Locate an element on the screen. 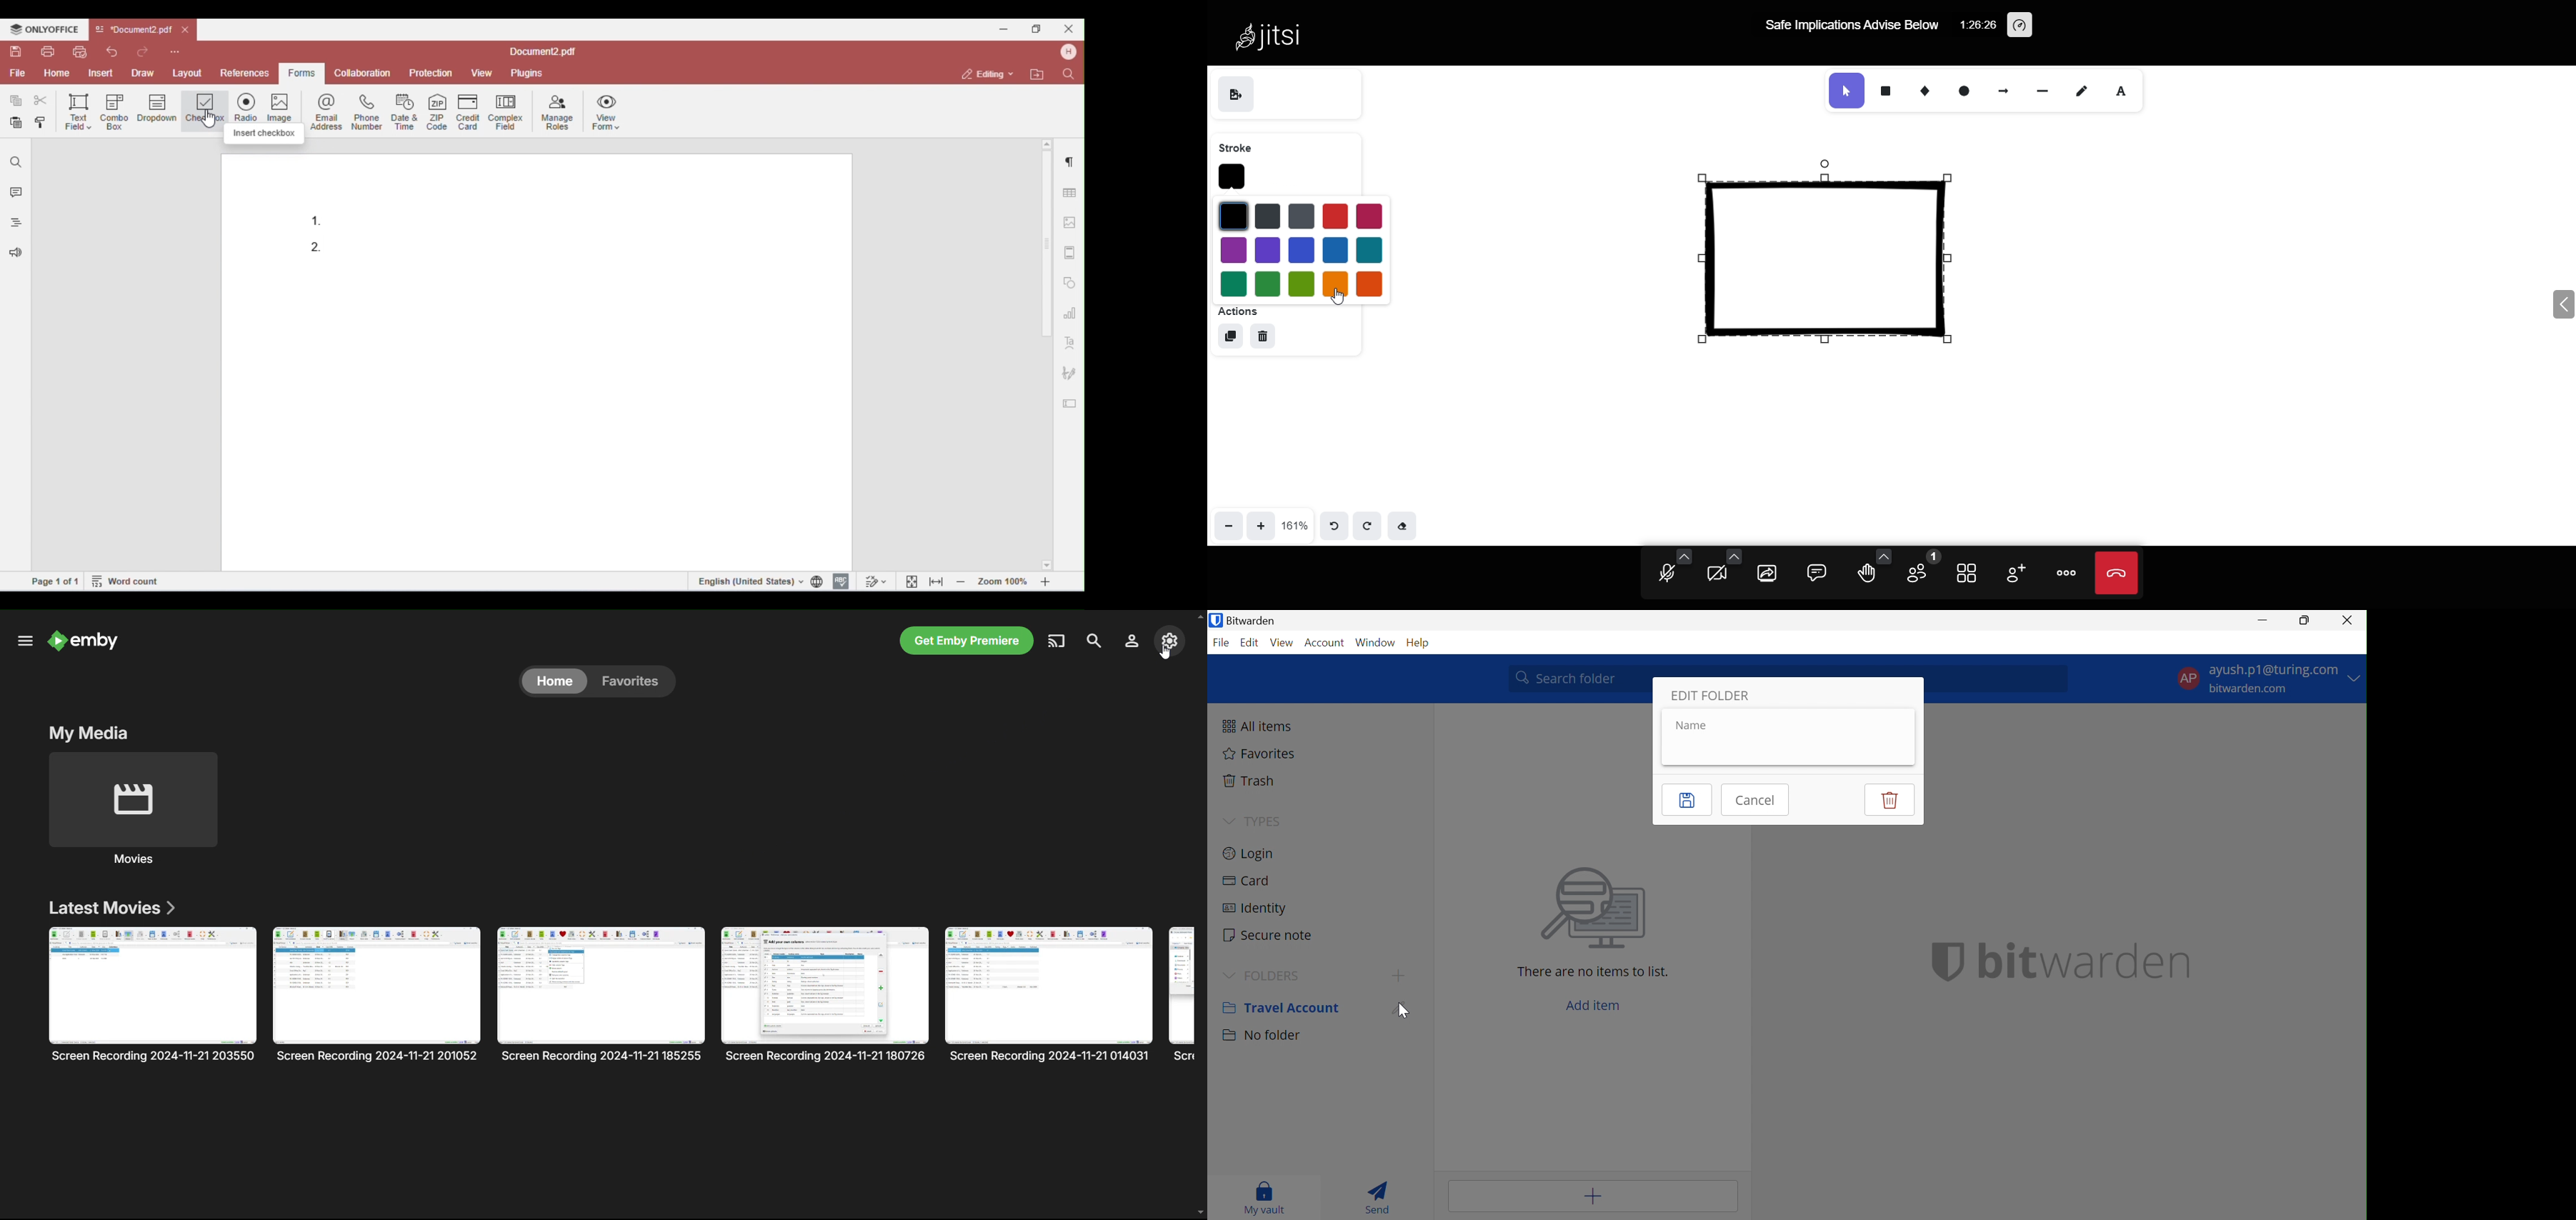 This screenshot has height=1232, width=2576. Account is located at coordinates (1325, 642).